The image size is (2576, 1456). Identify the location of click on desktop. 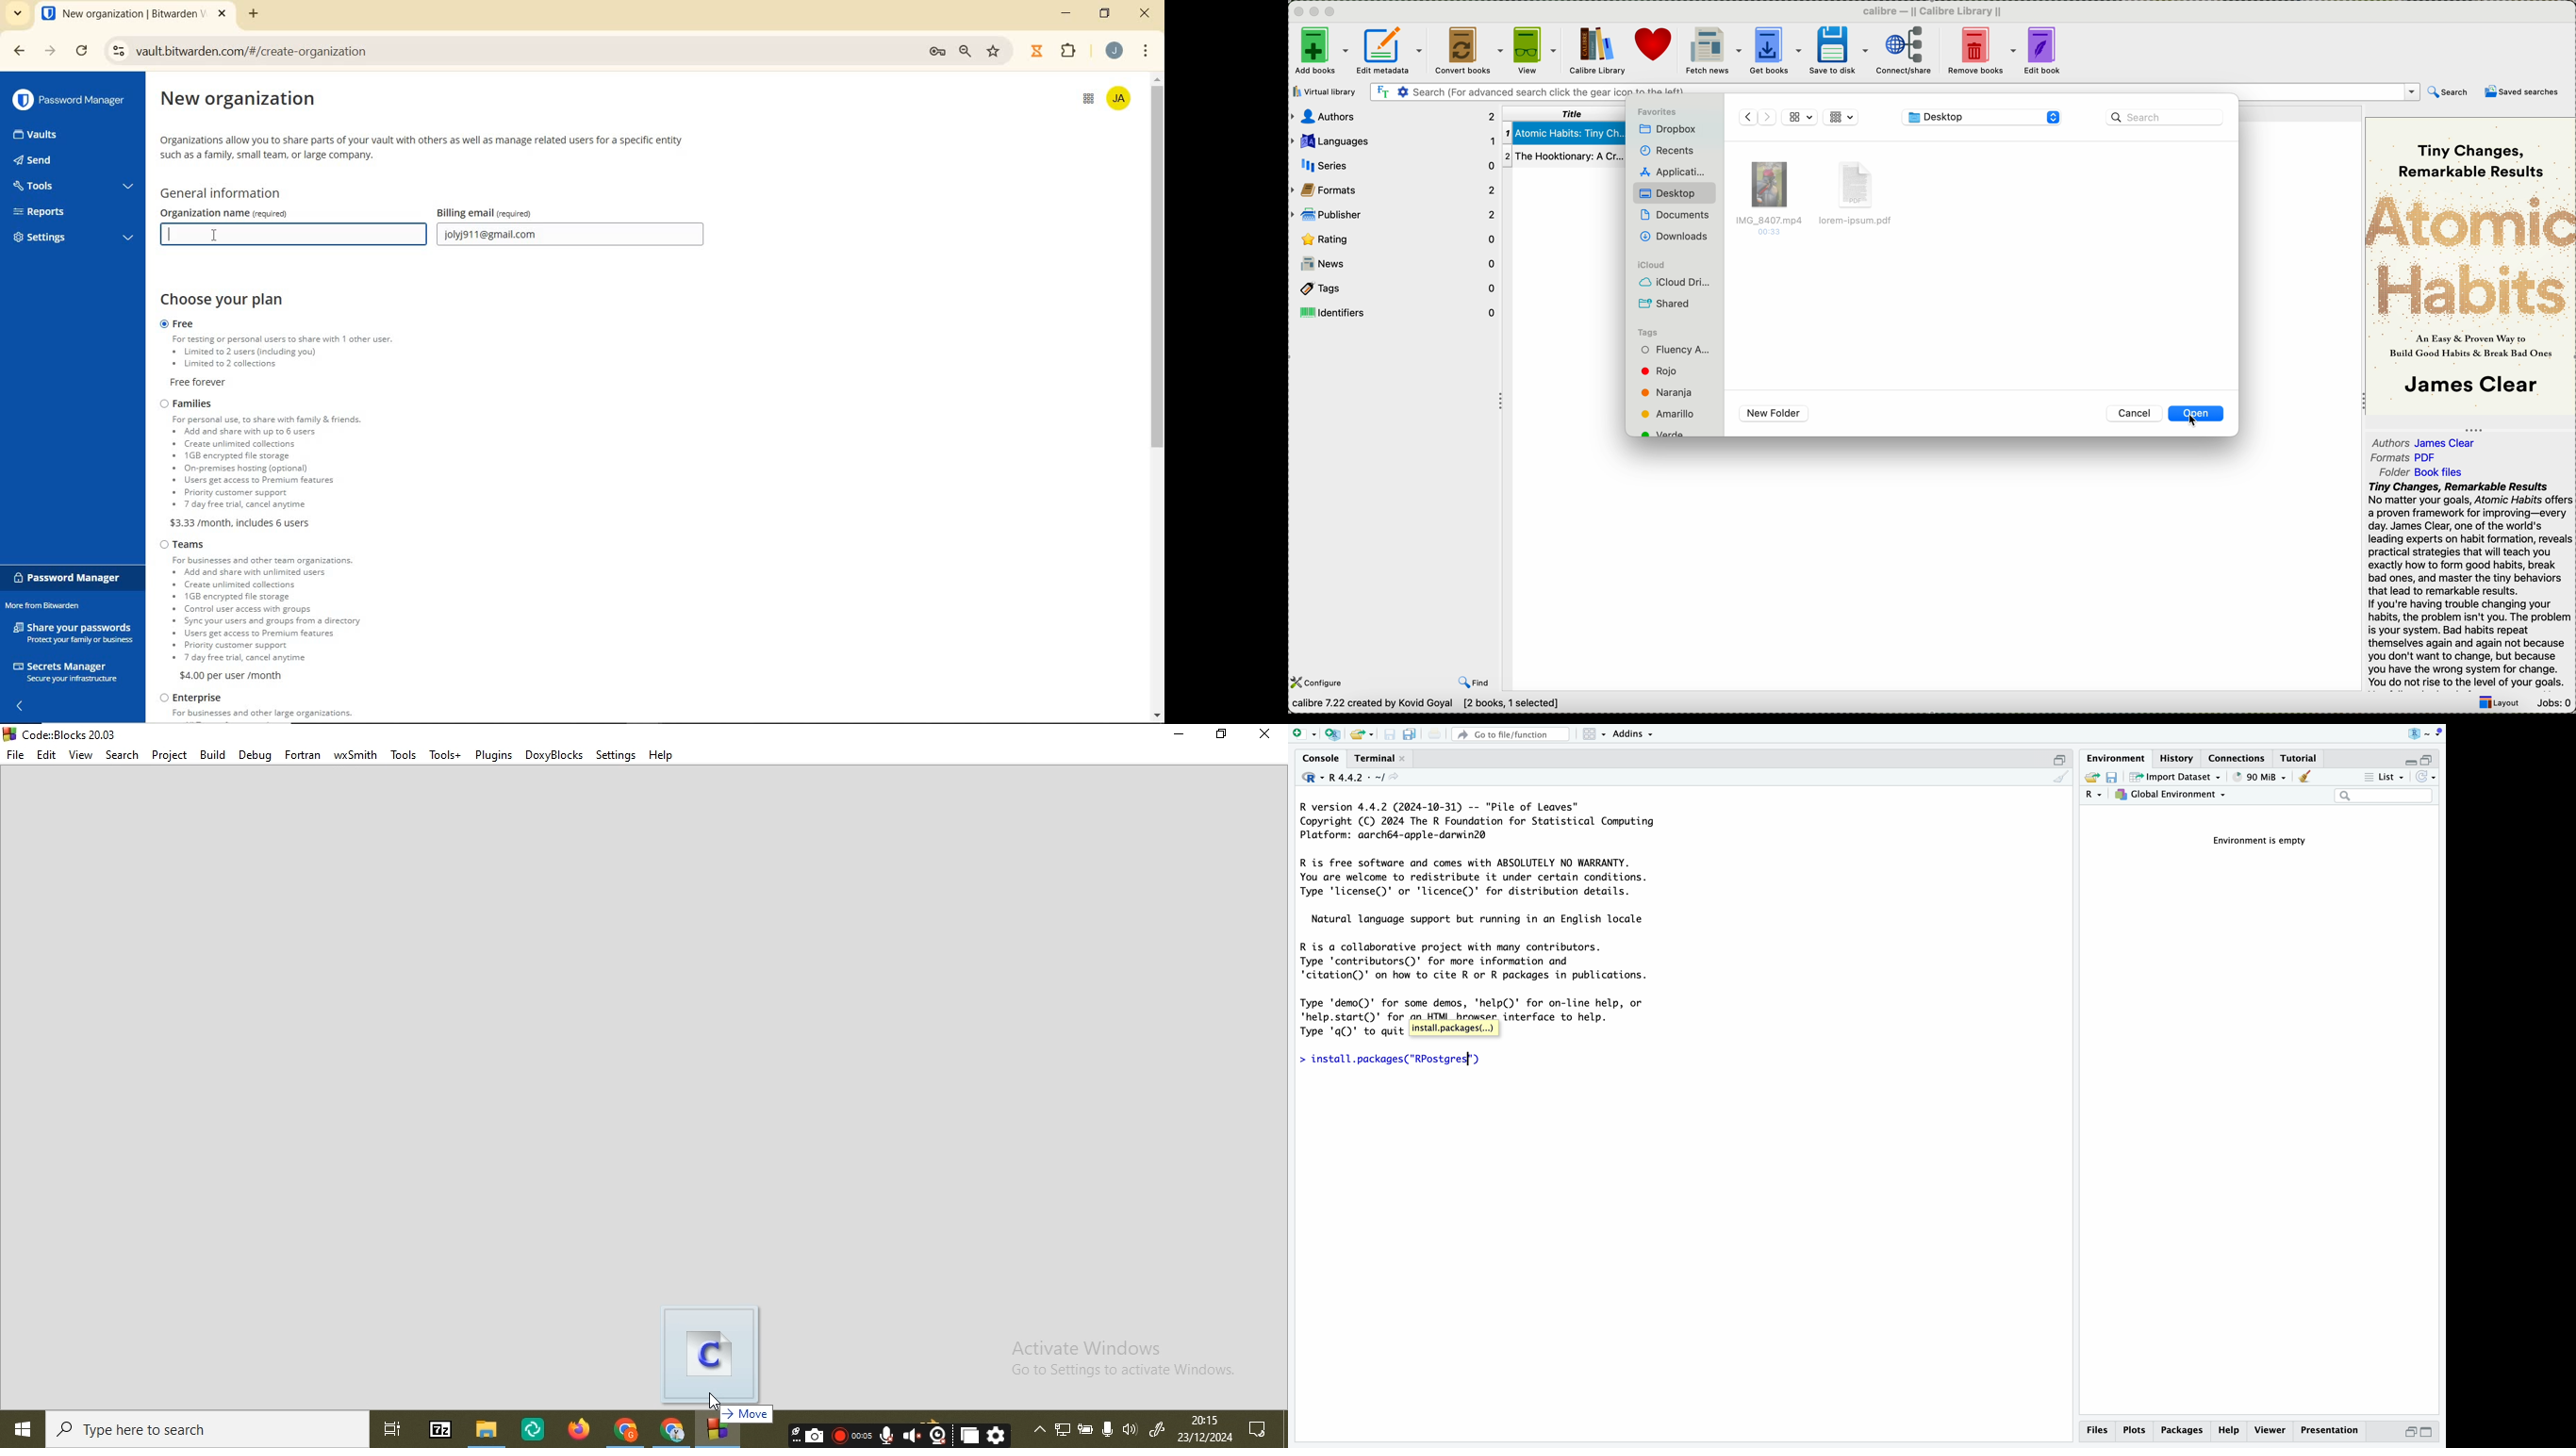
(1675, 194).